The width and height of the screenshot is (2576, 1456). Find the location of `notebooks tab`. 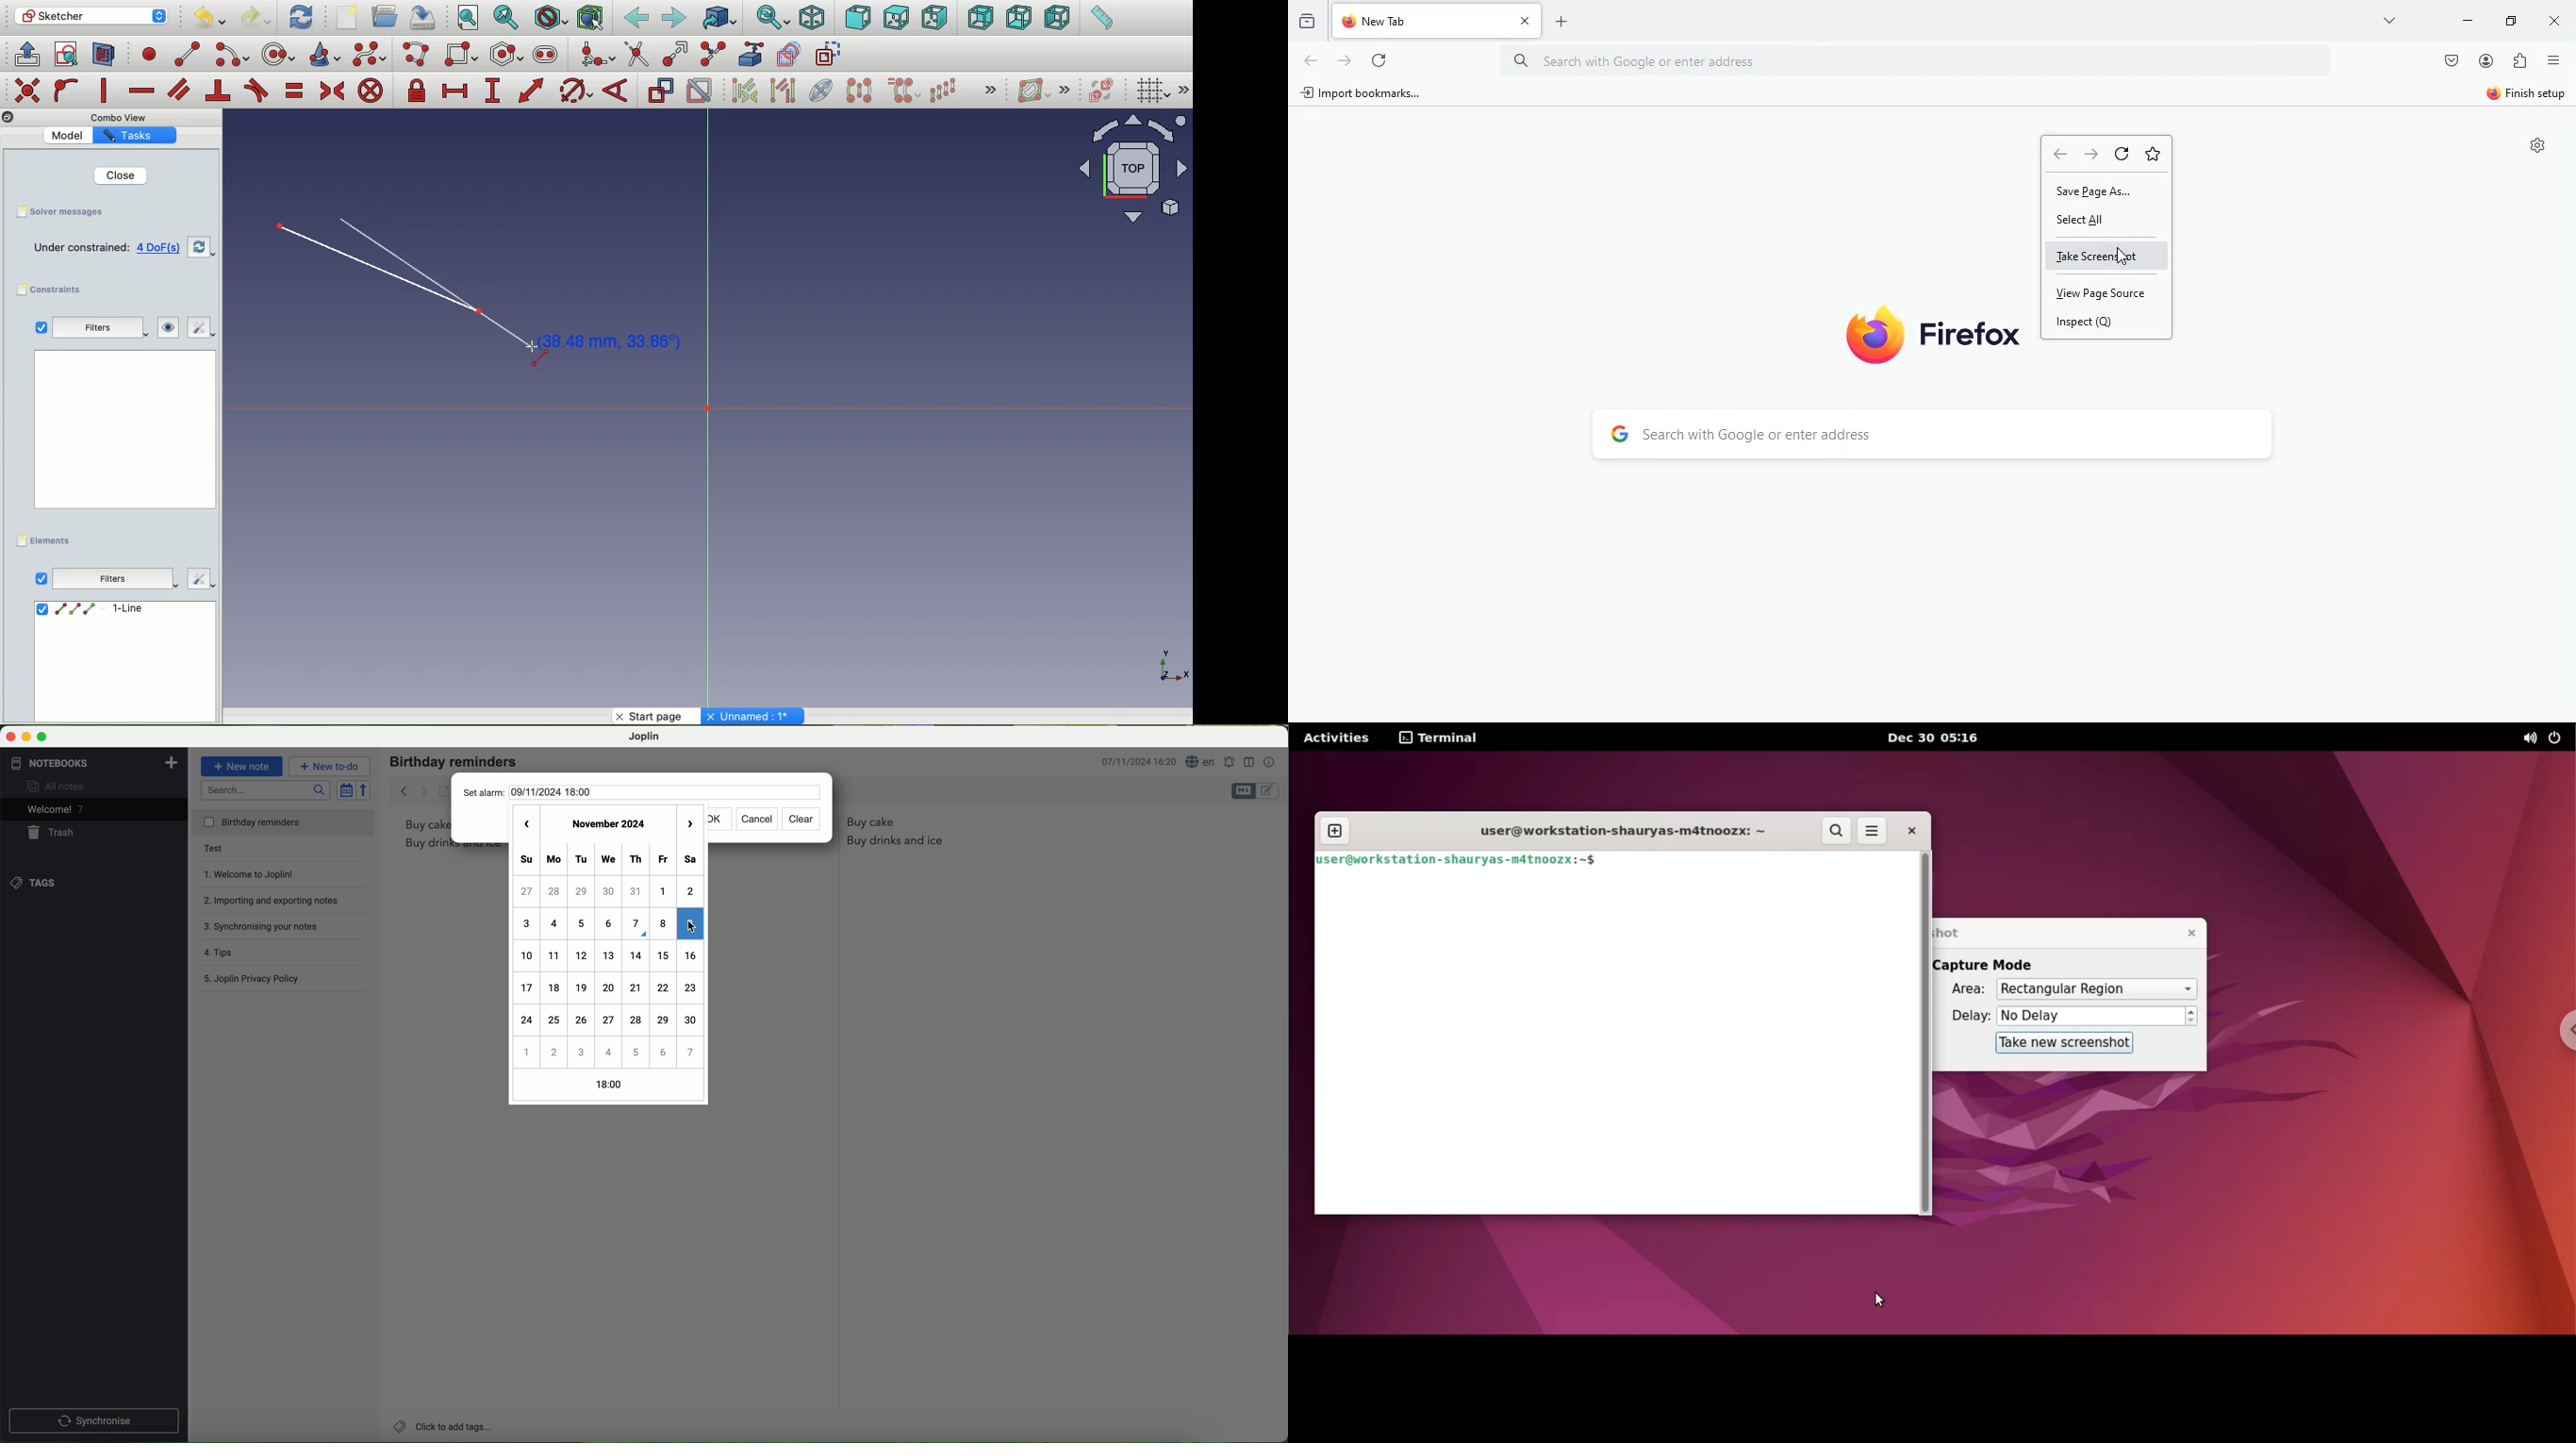

notebooks tab is located at coordinates (94, 763).